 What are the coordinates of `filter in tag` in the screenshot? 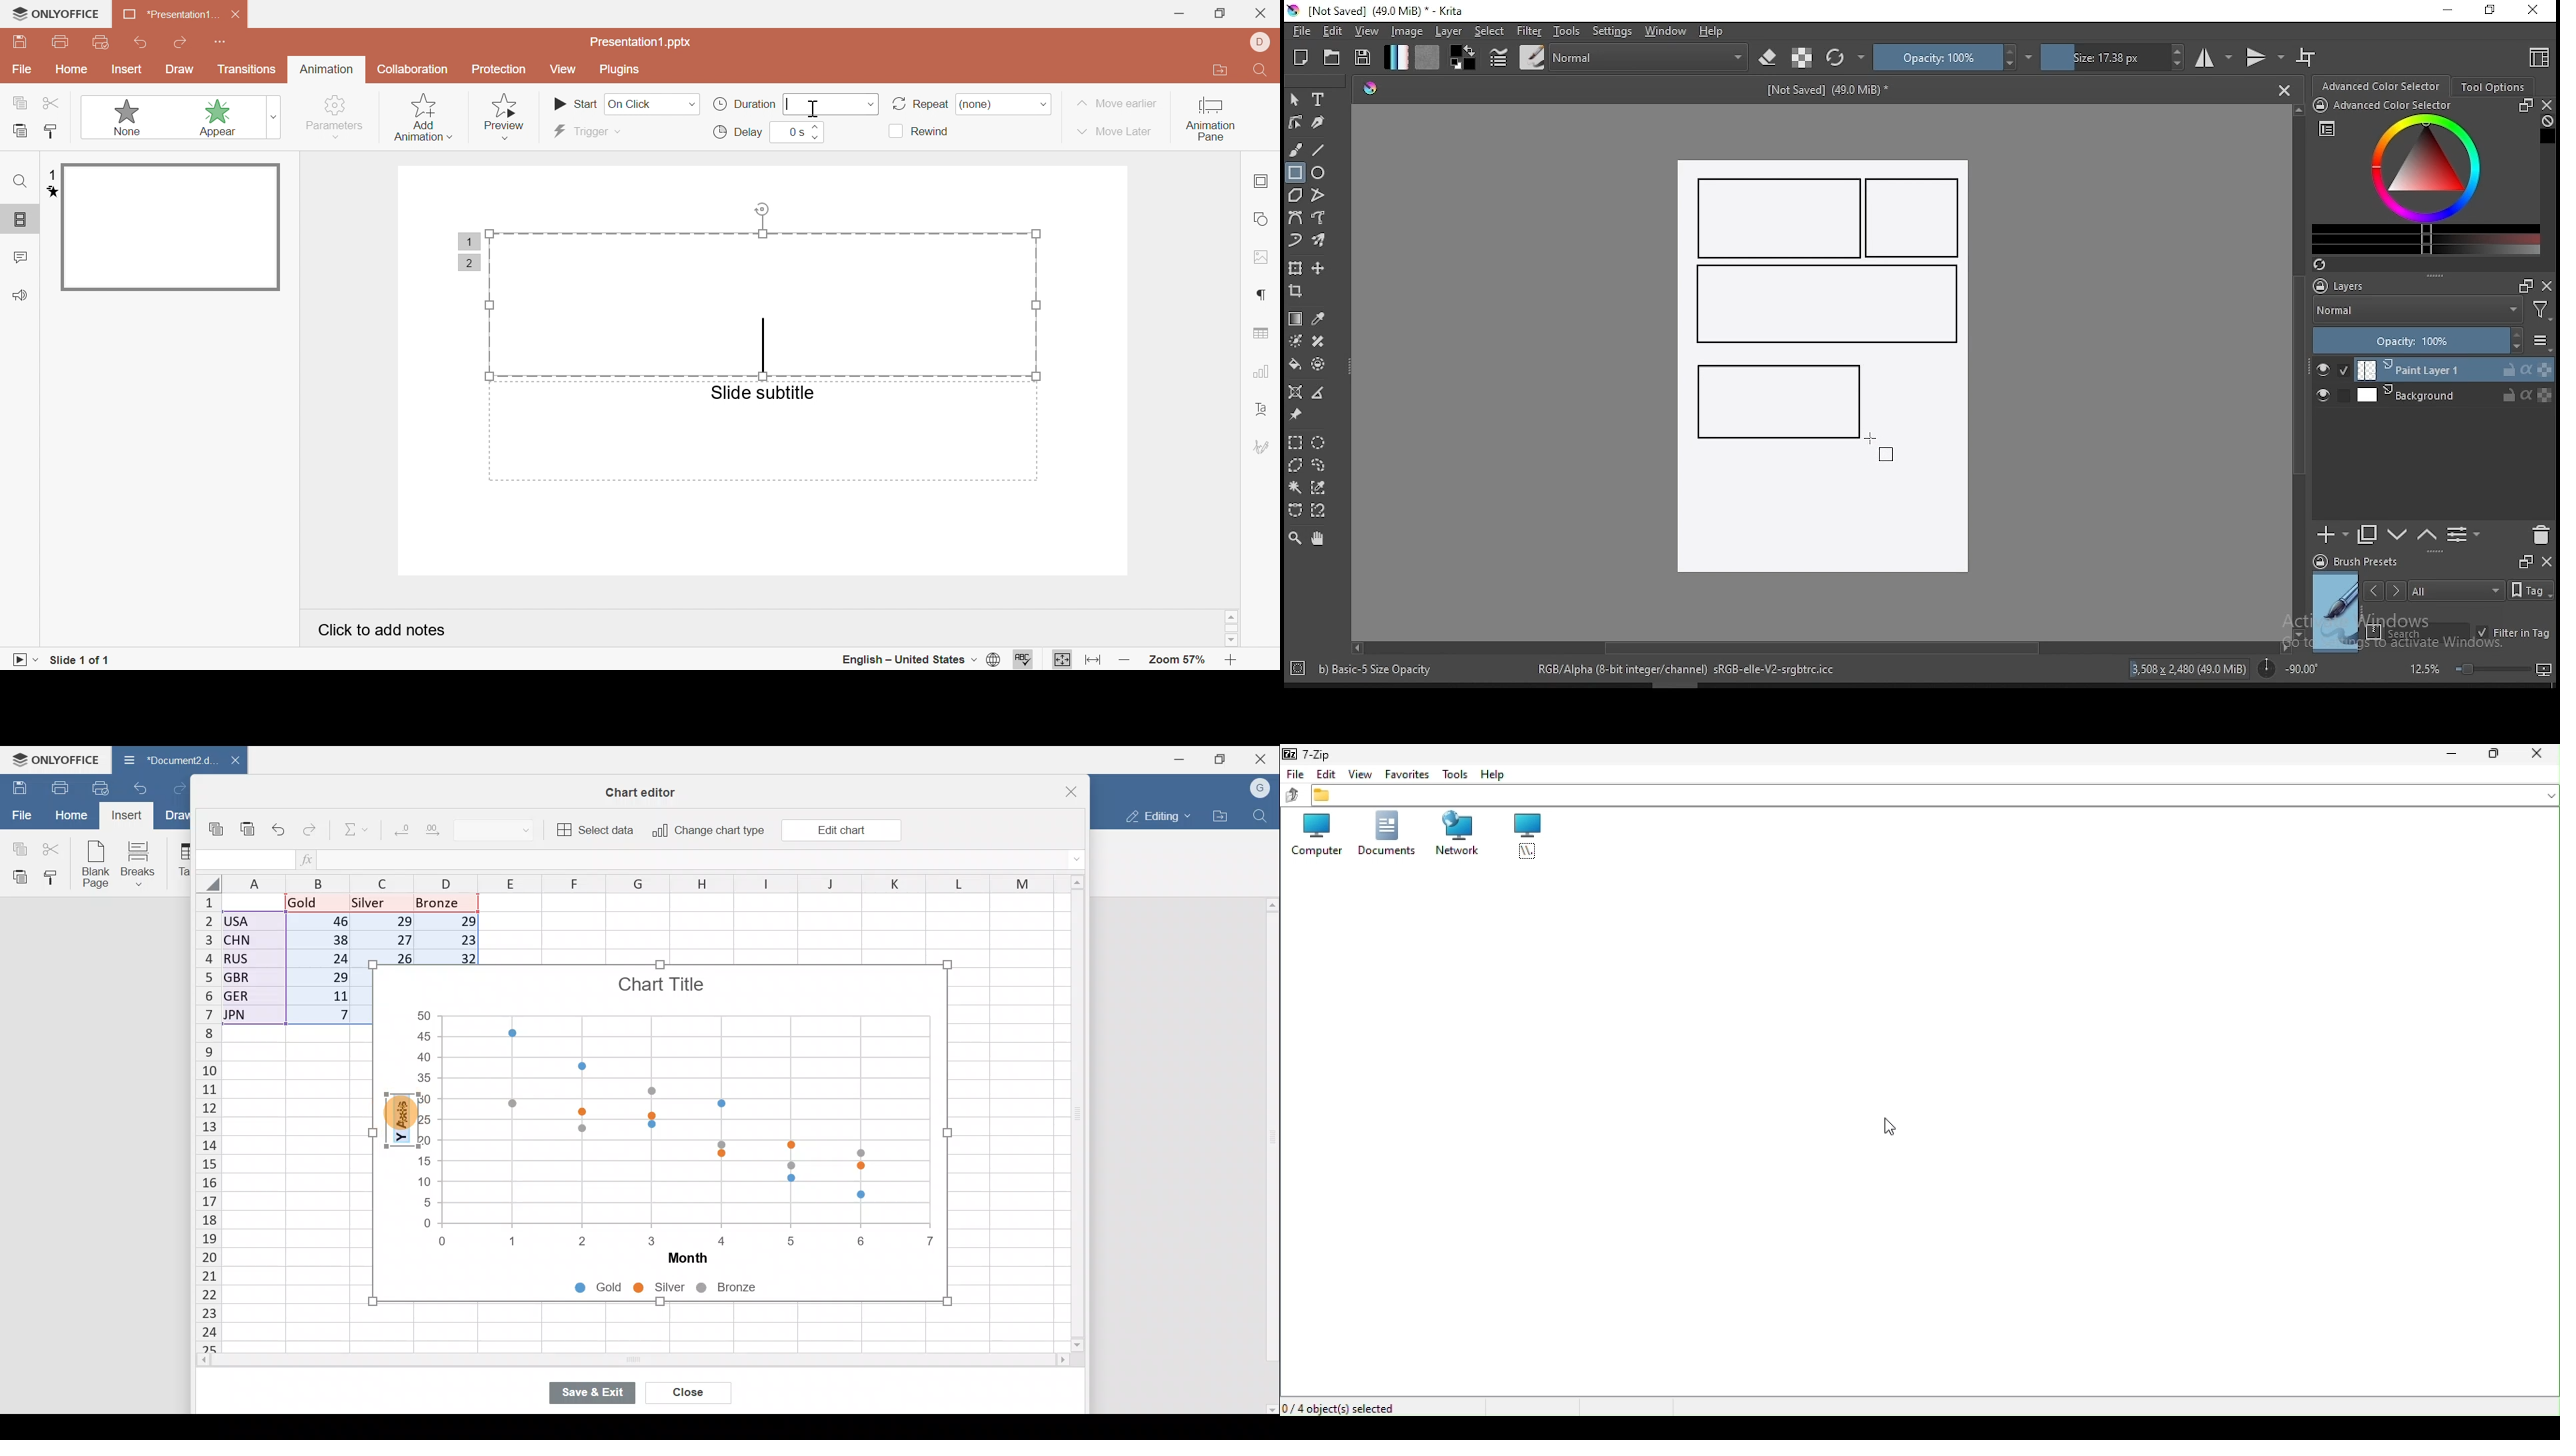 It's located at (2513, 634).